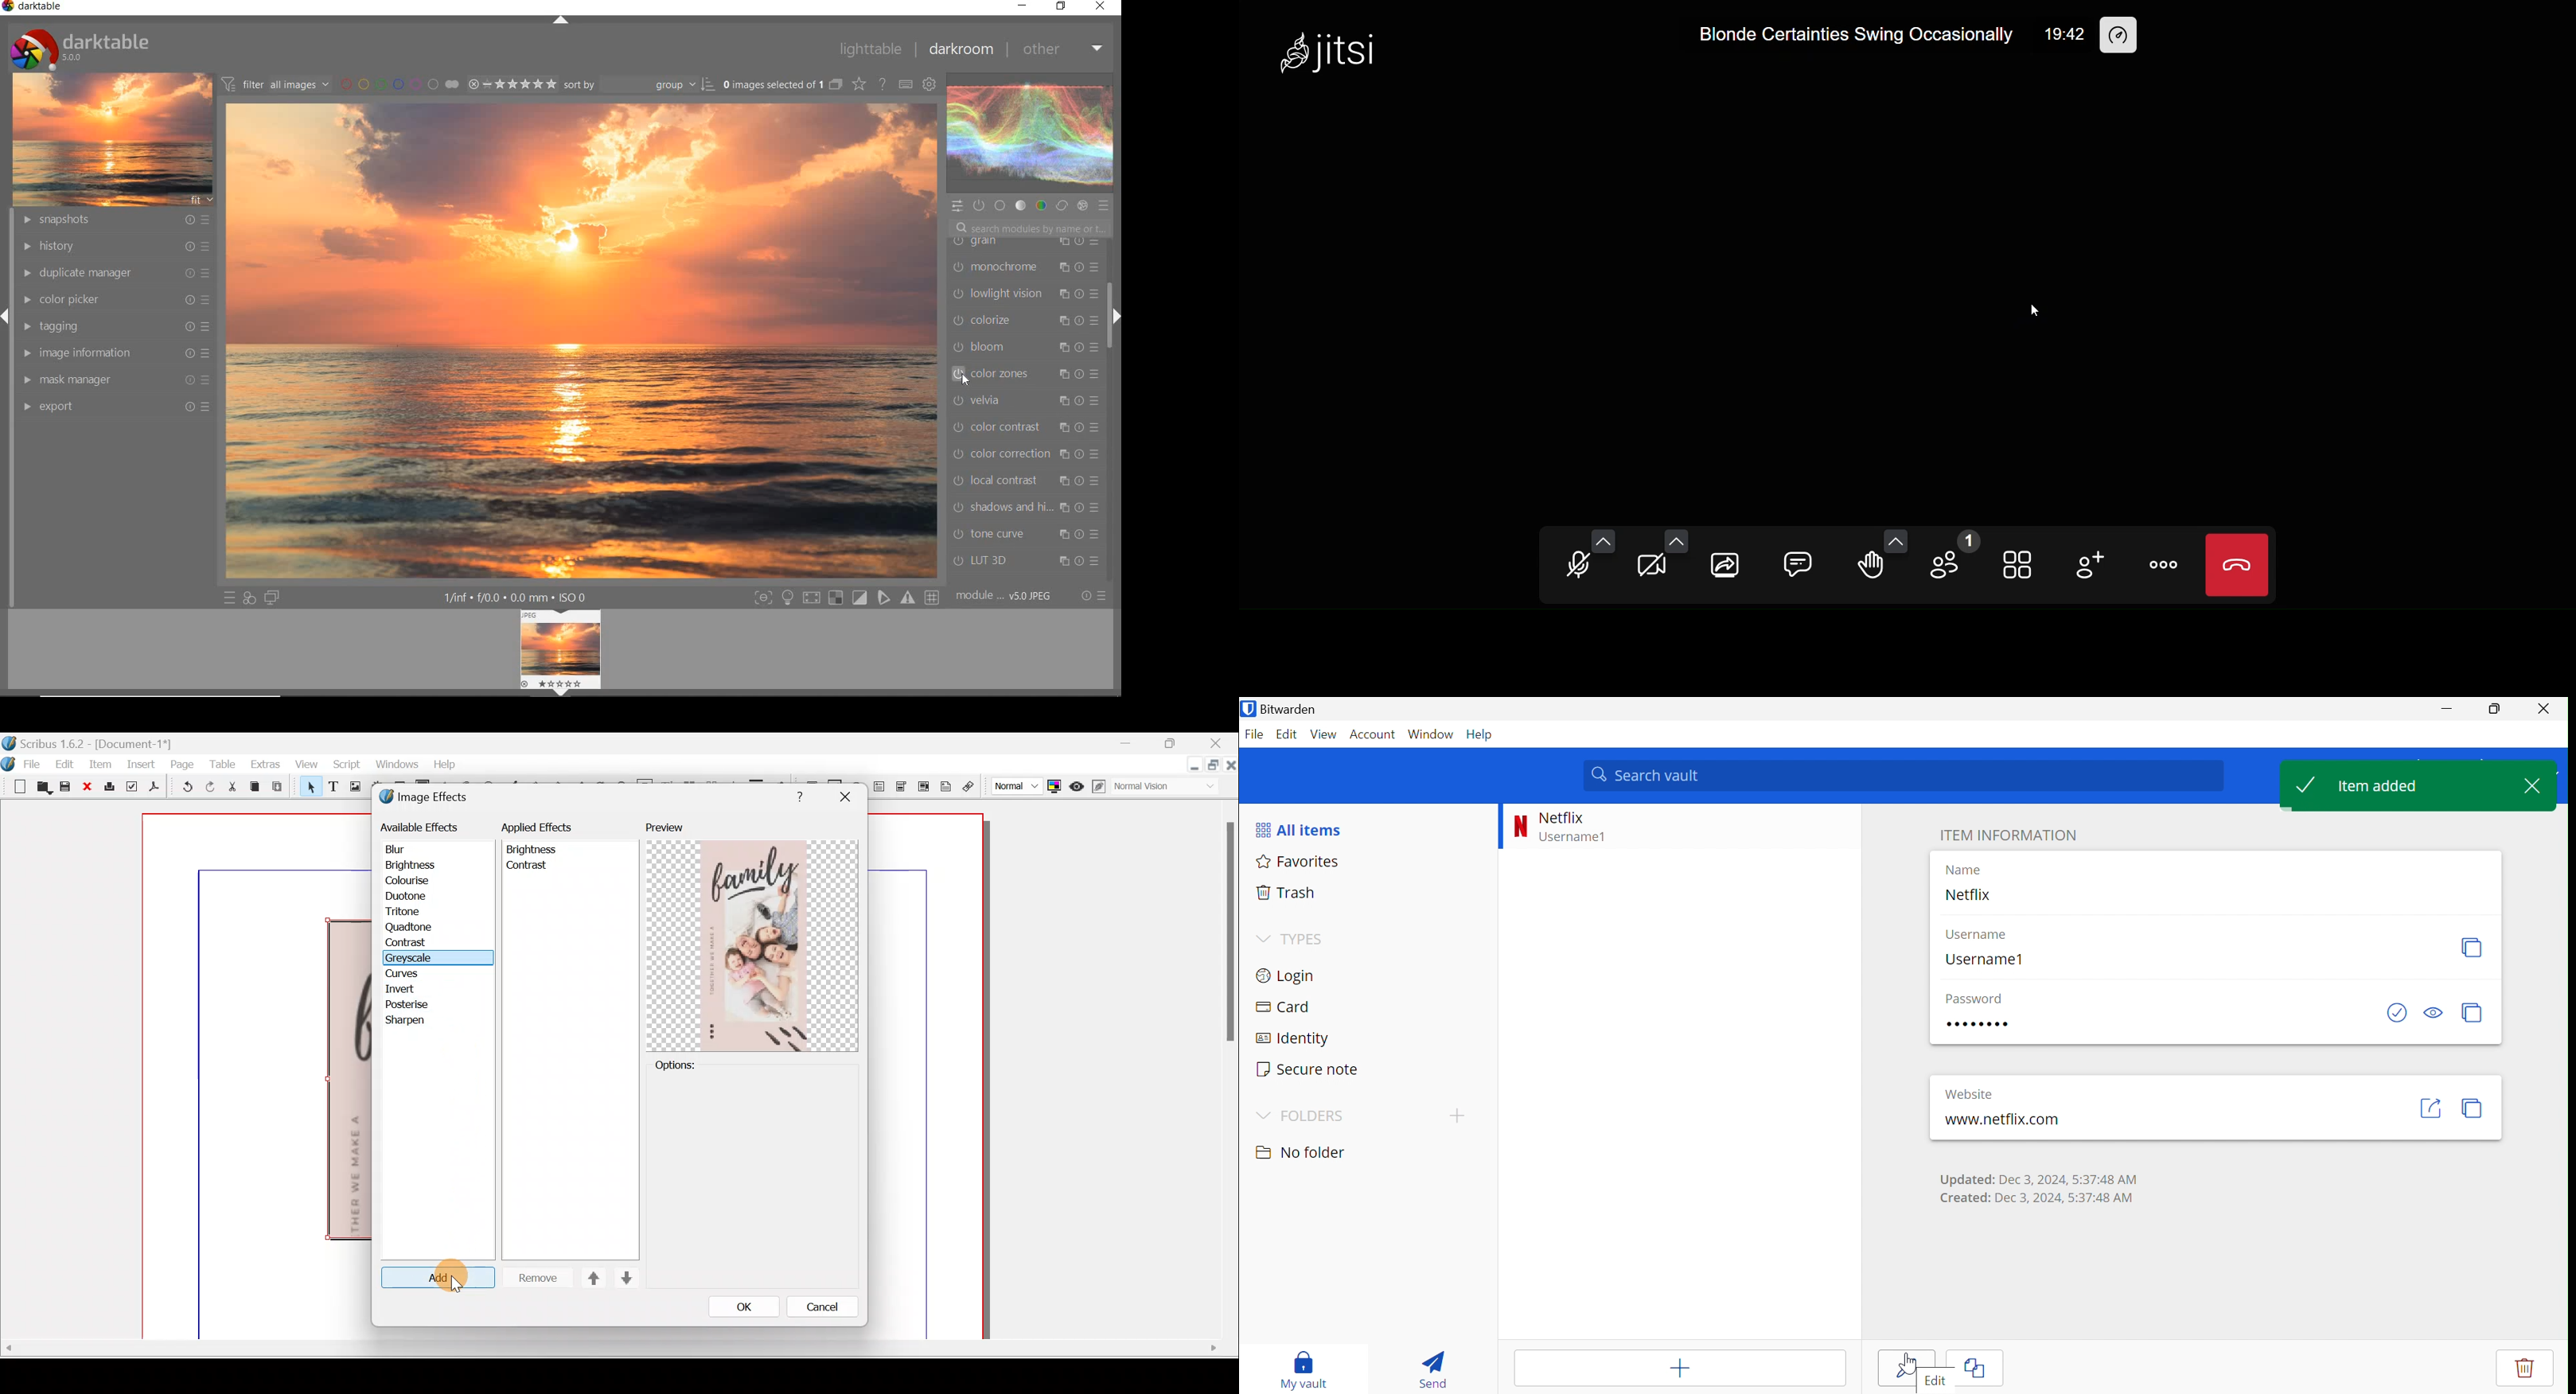 Image resolution: width=2576 pixels, height=1400 pixels. Describe the element at coordinates (416, 865) in the screenshot. I see `brightness` at that location.